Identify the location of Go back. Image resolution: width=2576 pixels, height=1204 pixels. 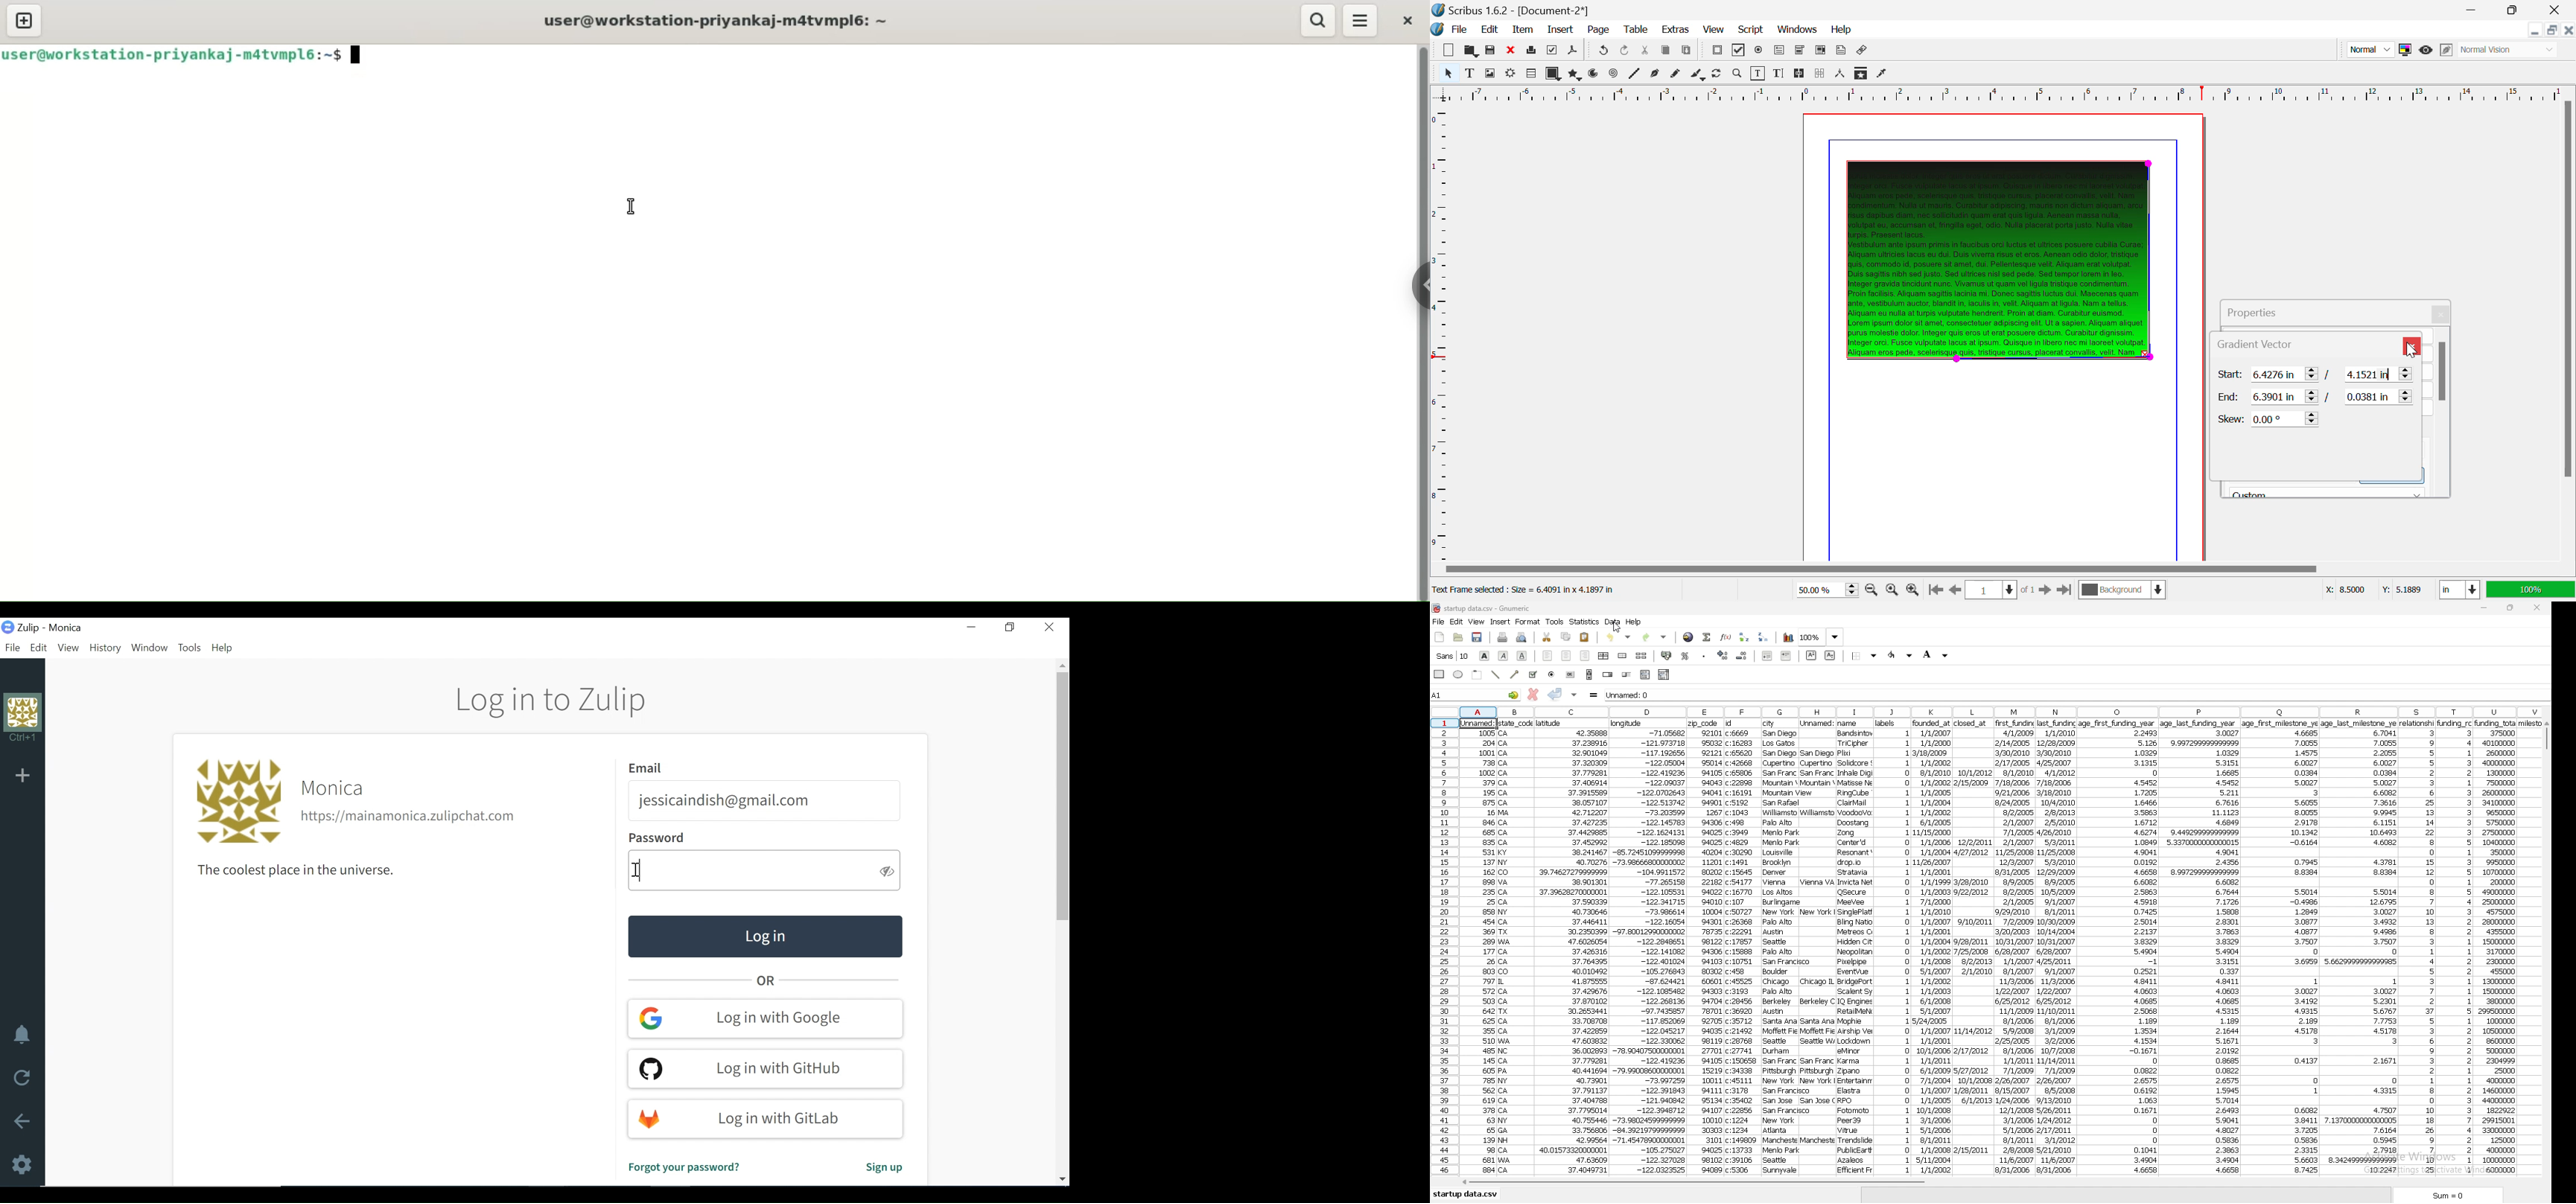
(22, 1122).